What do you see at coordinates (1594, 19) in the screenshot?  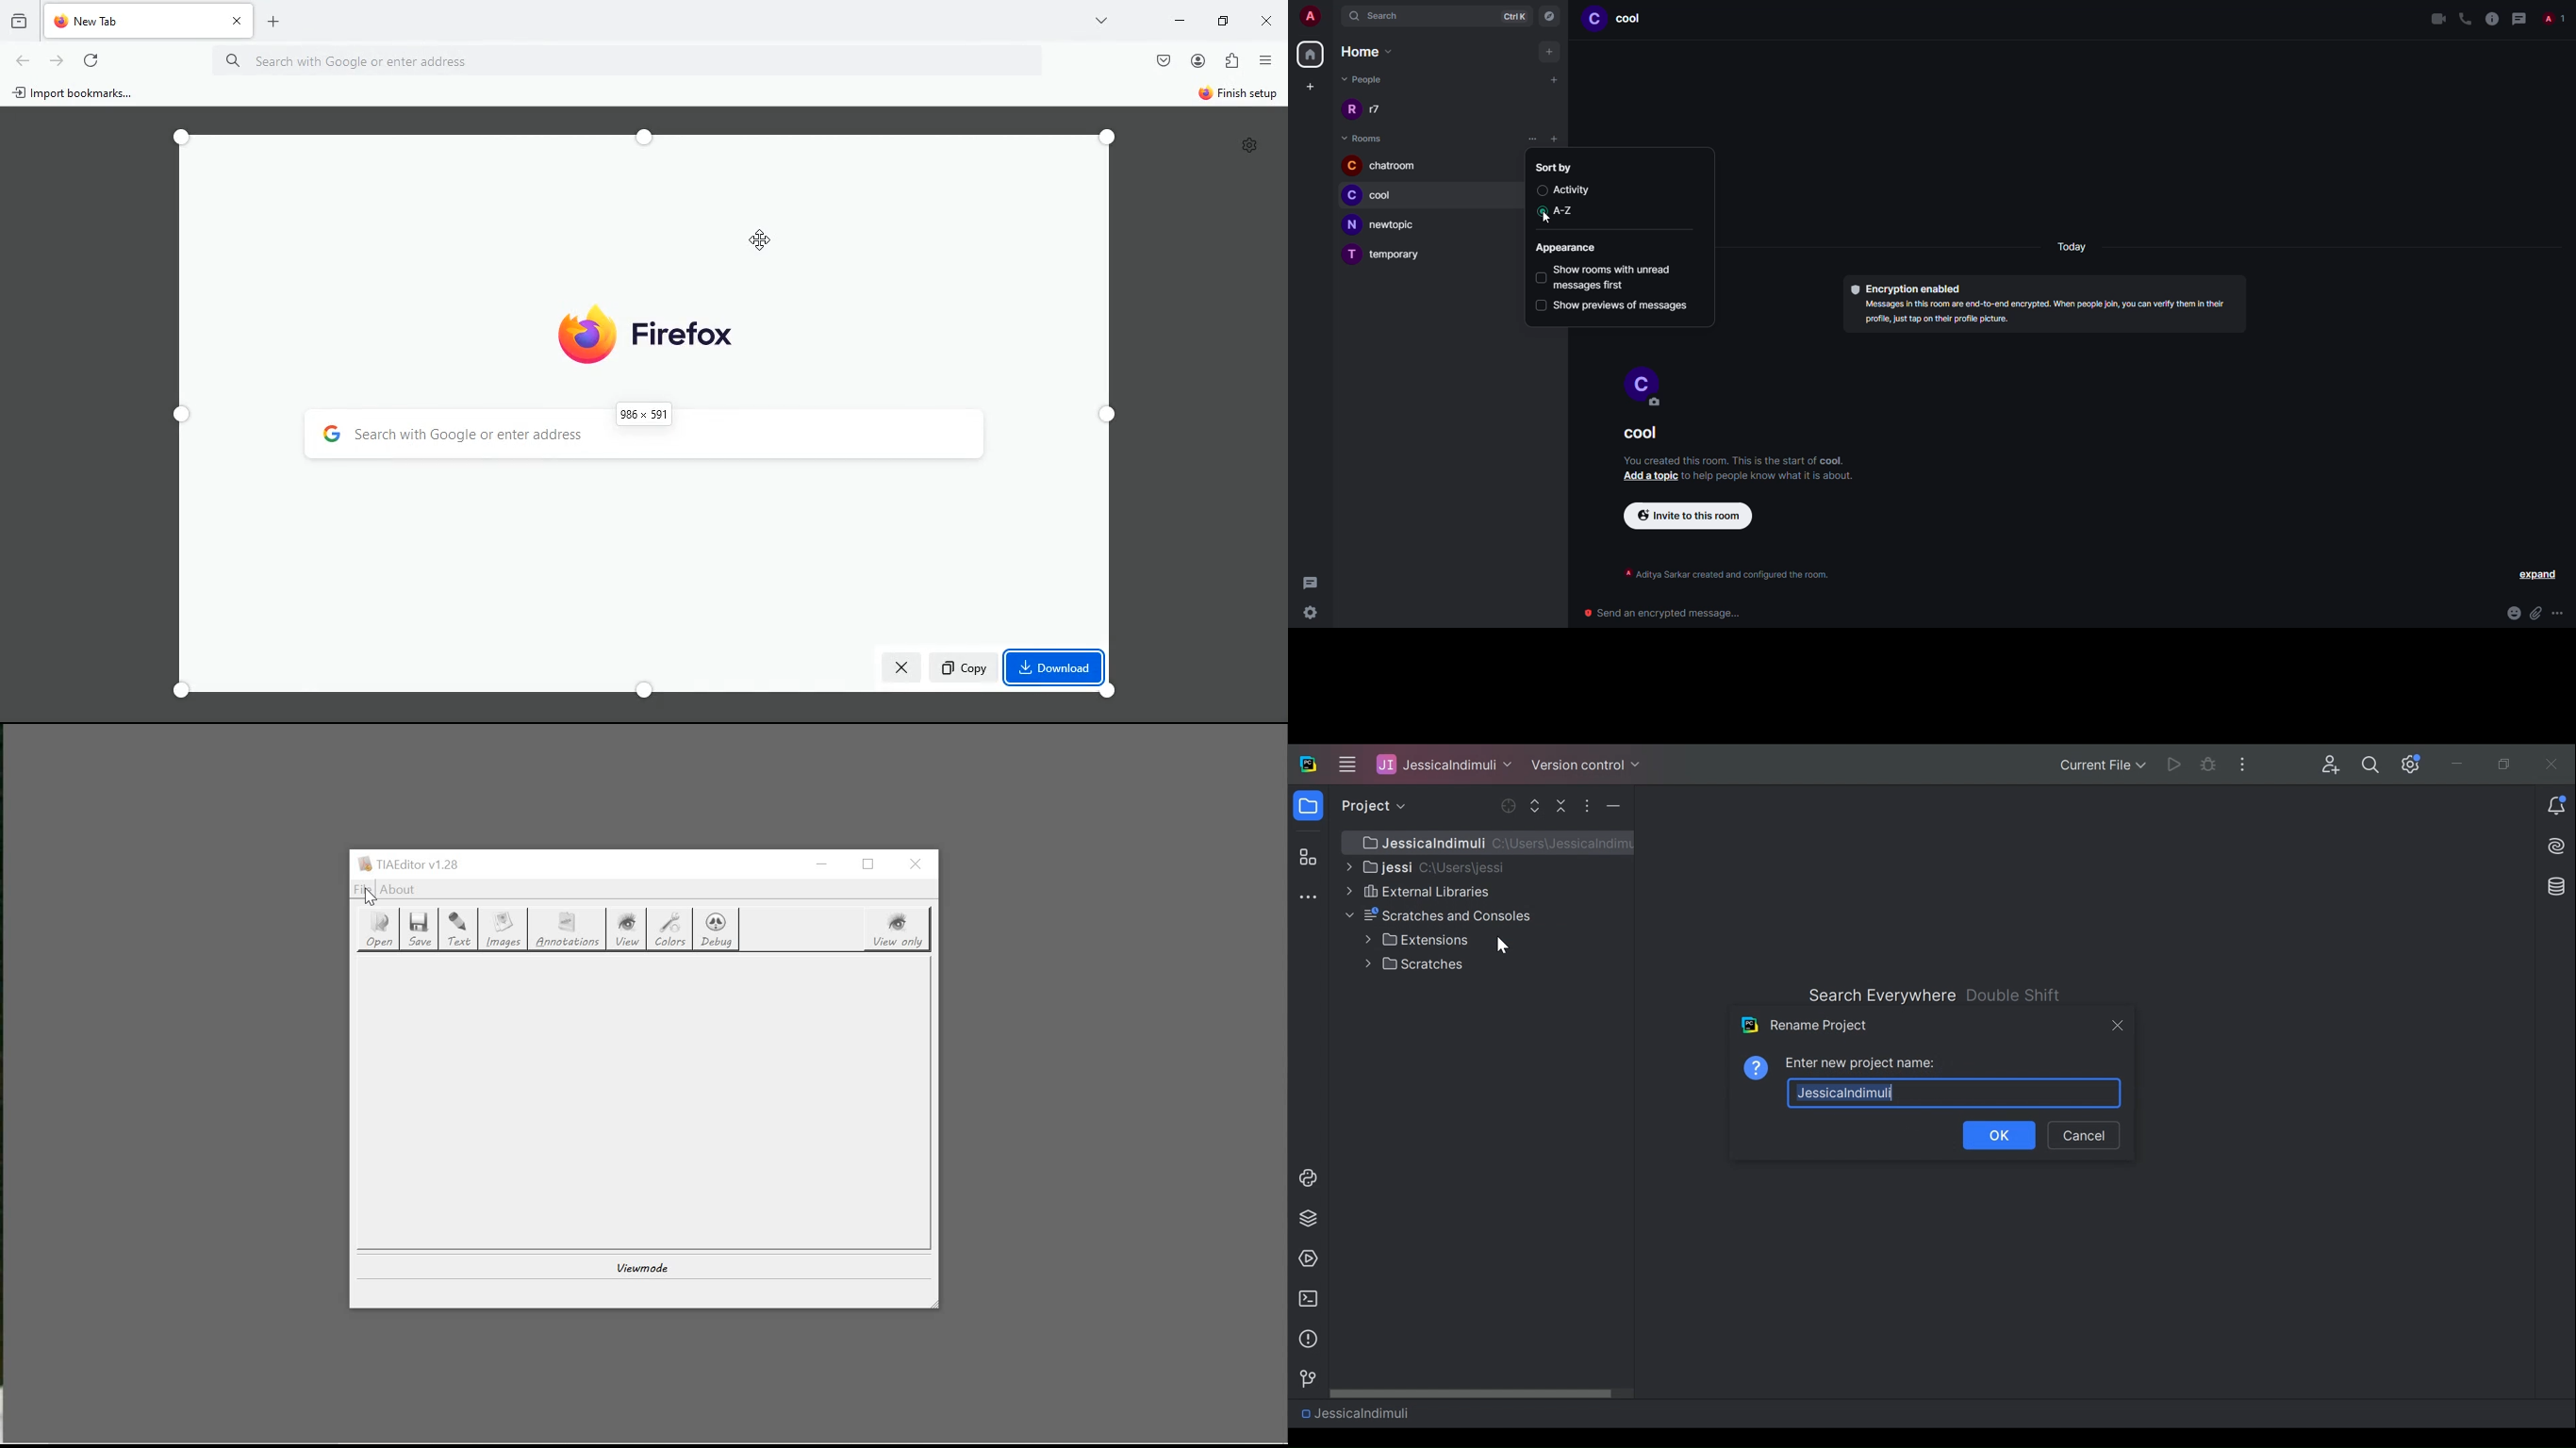 I see `profile` at bounding box center [1594, 19].